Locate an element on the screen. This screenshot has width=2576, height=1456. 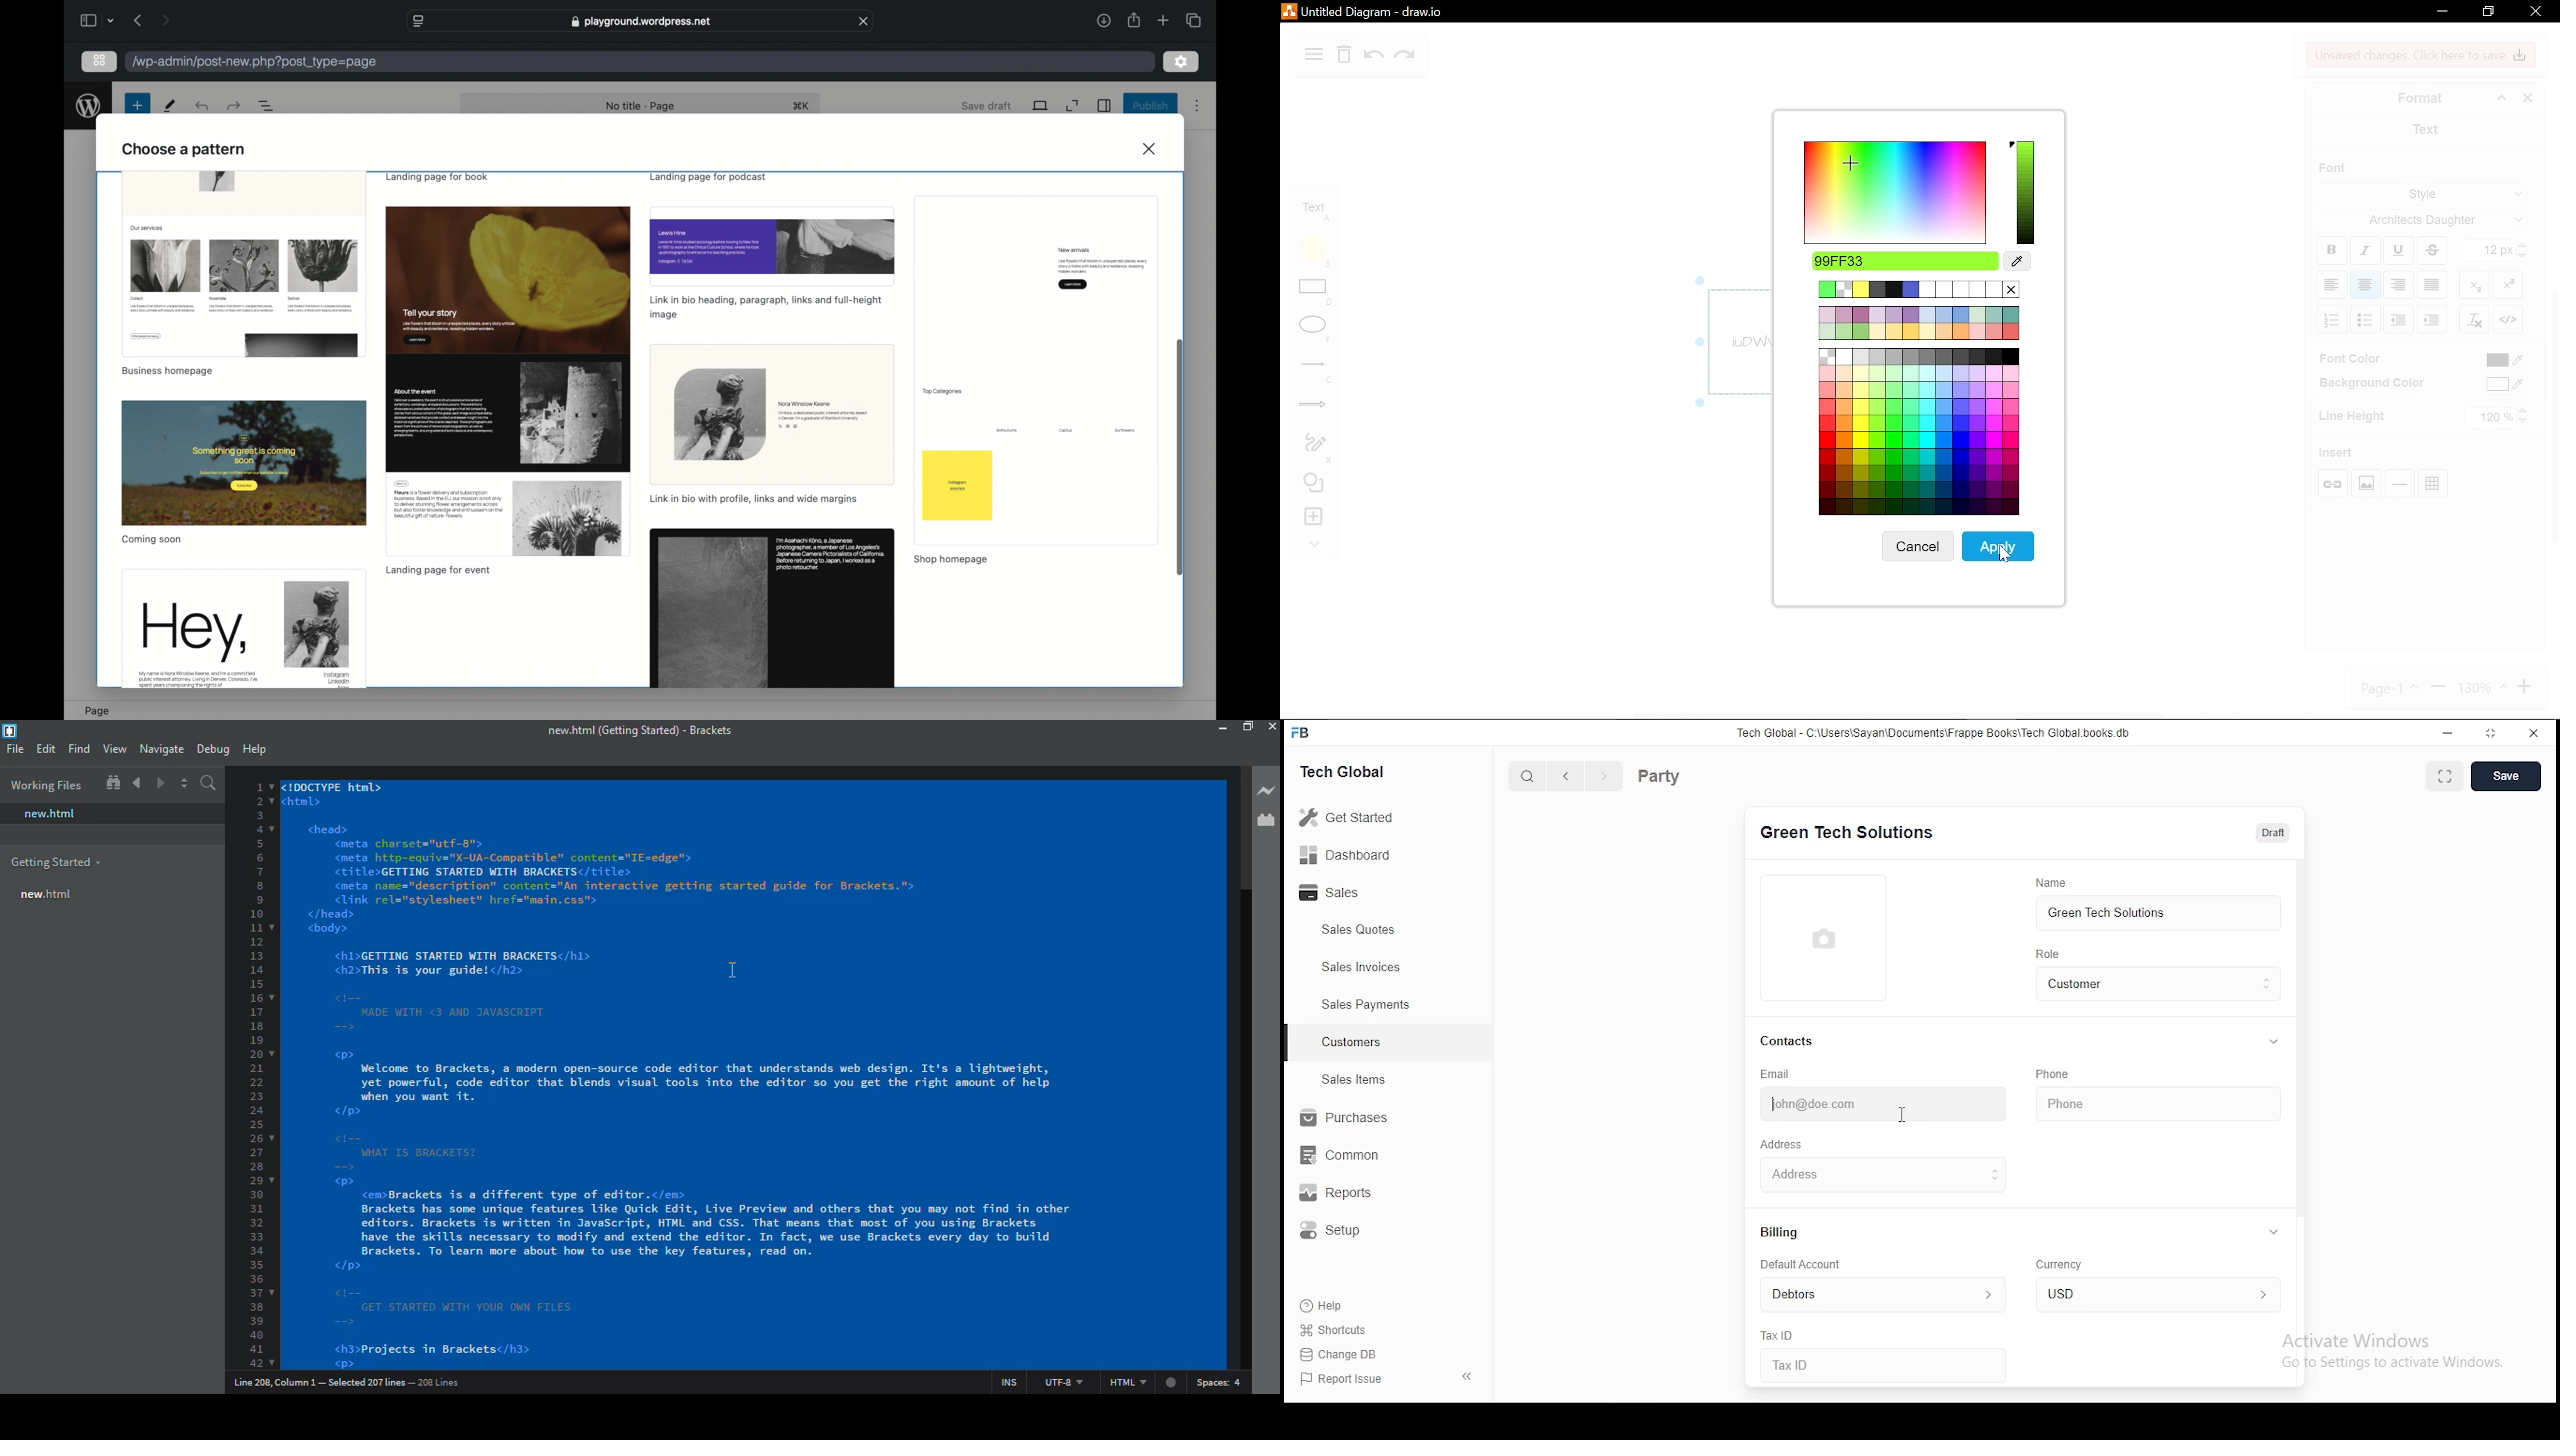
tech global - C:\users\sayan\documents\frappeboks\techgobalbooks.db is located at coordinates (1935, 733).